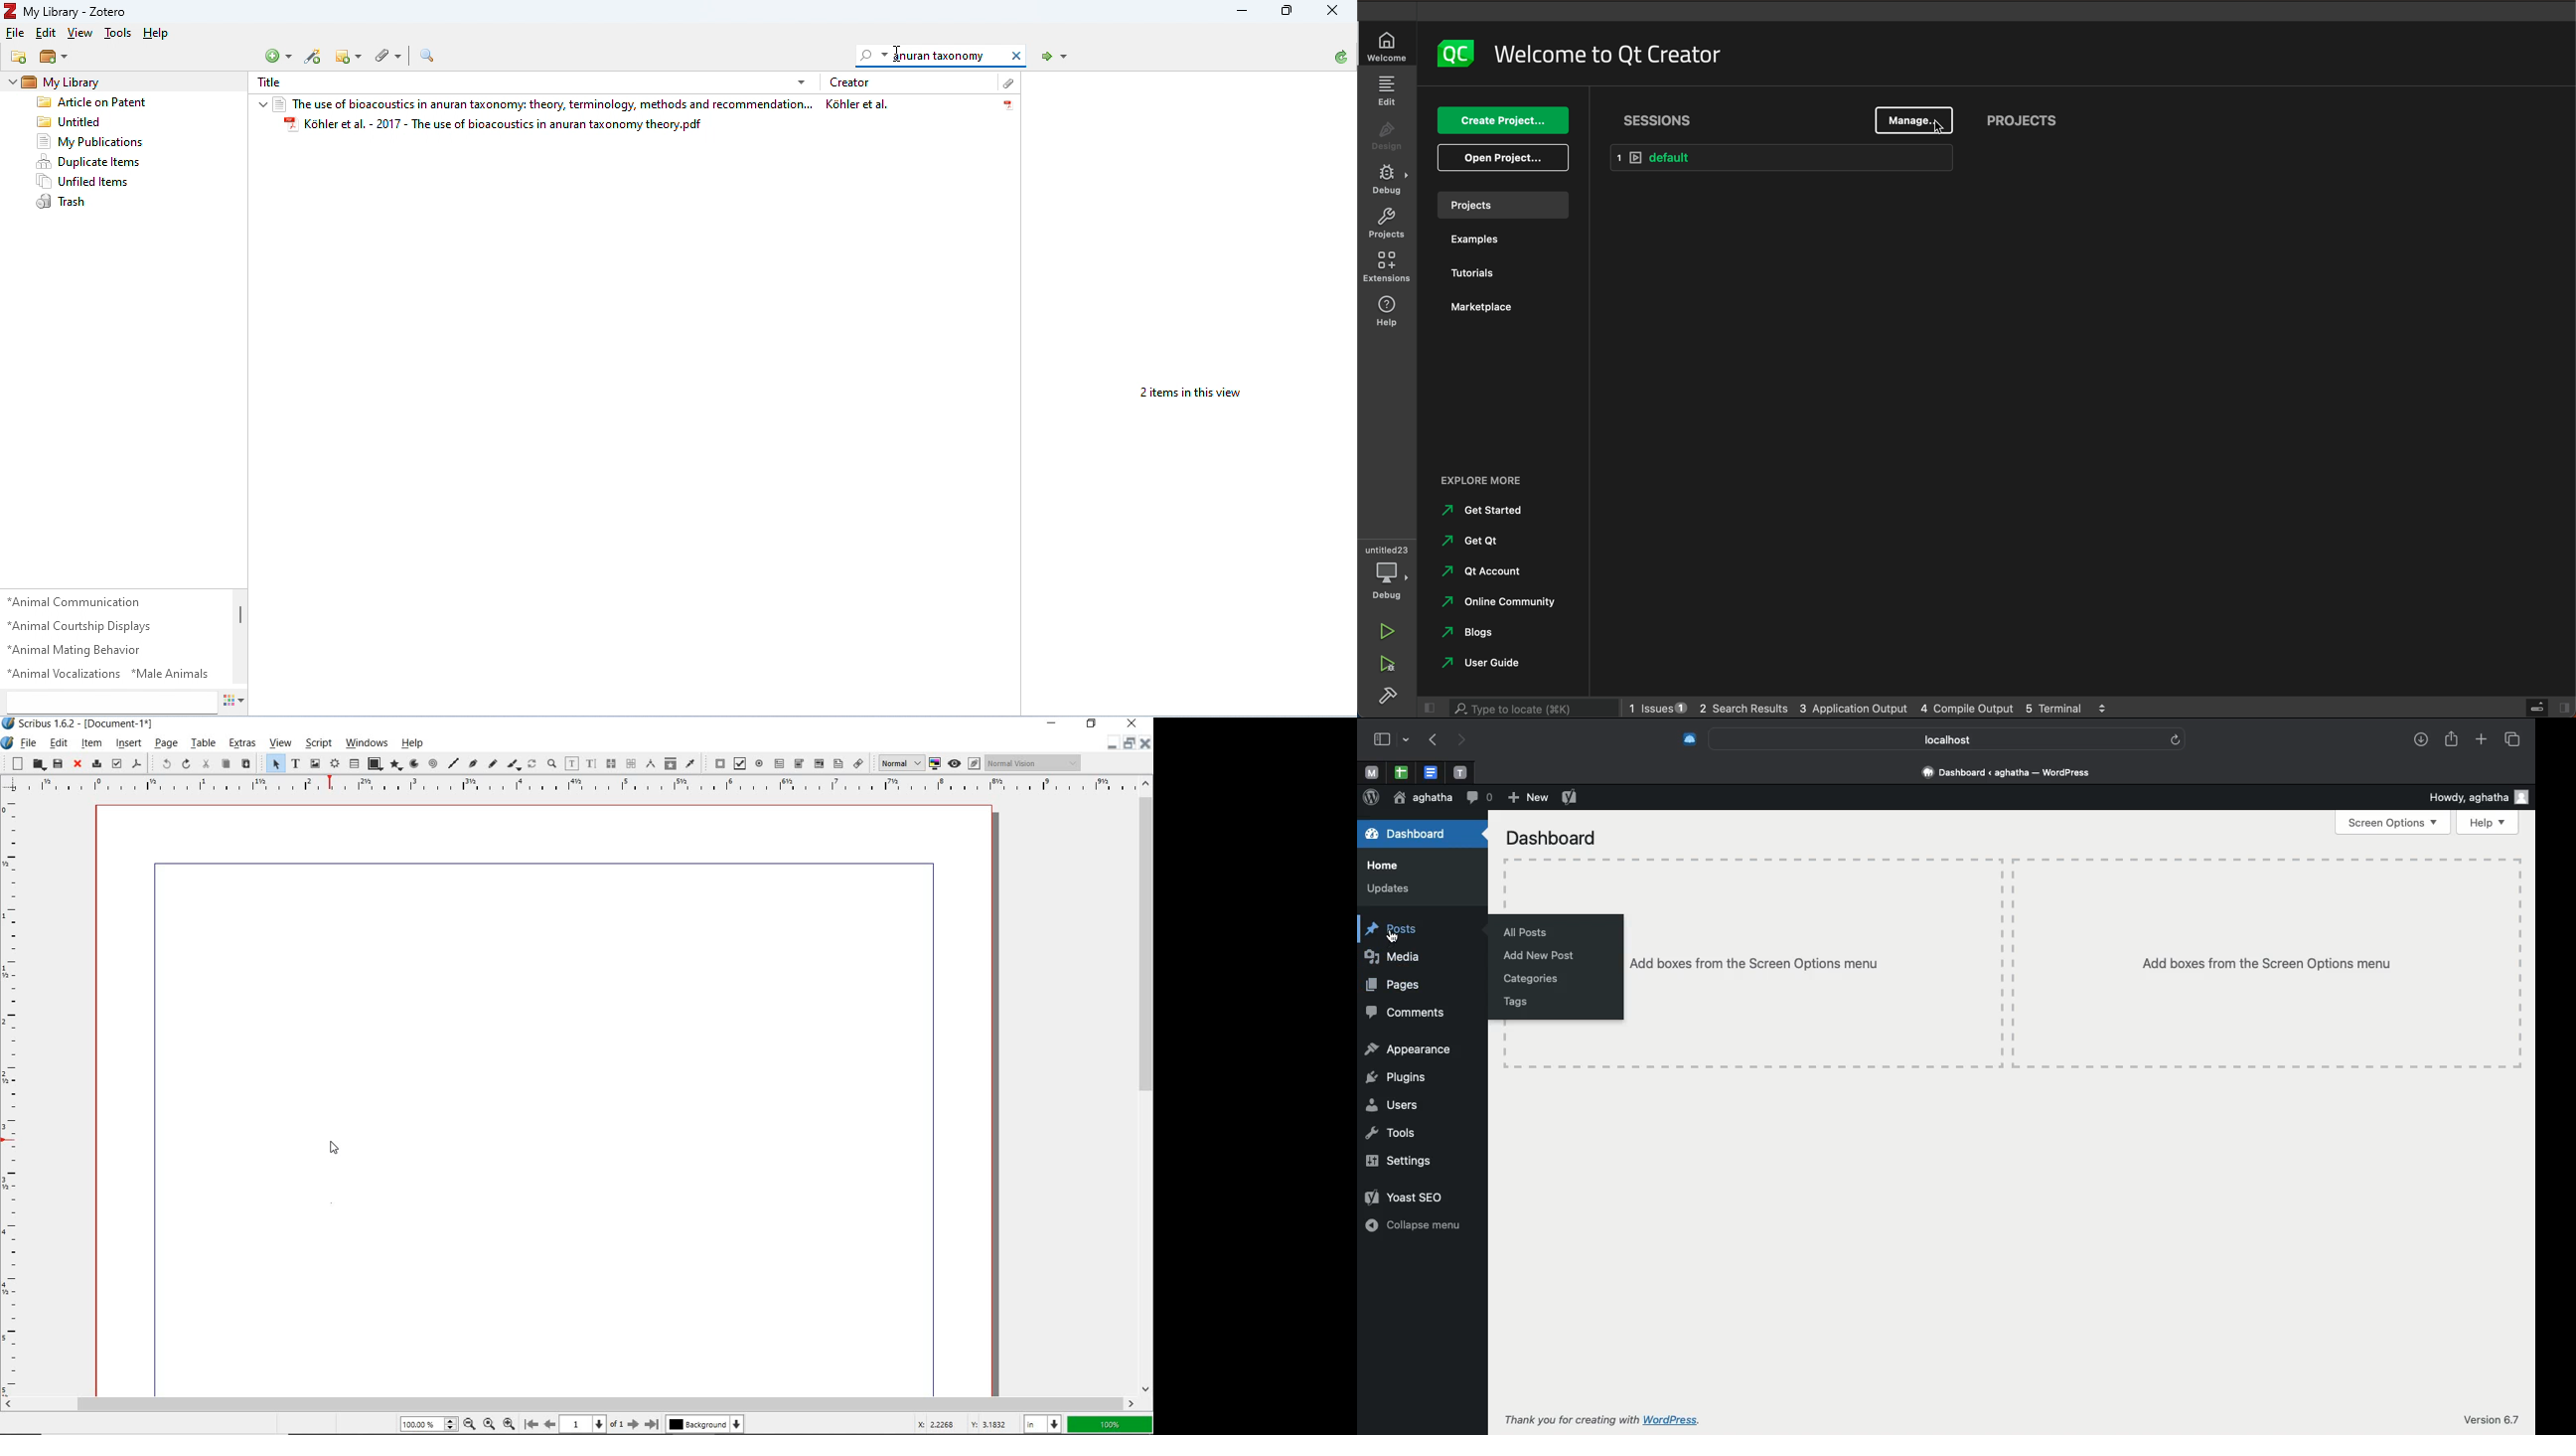 The width and height of the screenshot is (2576, 1456). What do you see at coordinates (335, 764) in the screenshot?
I see `render frame` at bounding box center [335, 764].